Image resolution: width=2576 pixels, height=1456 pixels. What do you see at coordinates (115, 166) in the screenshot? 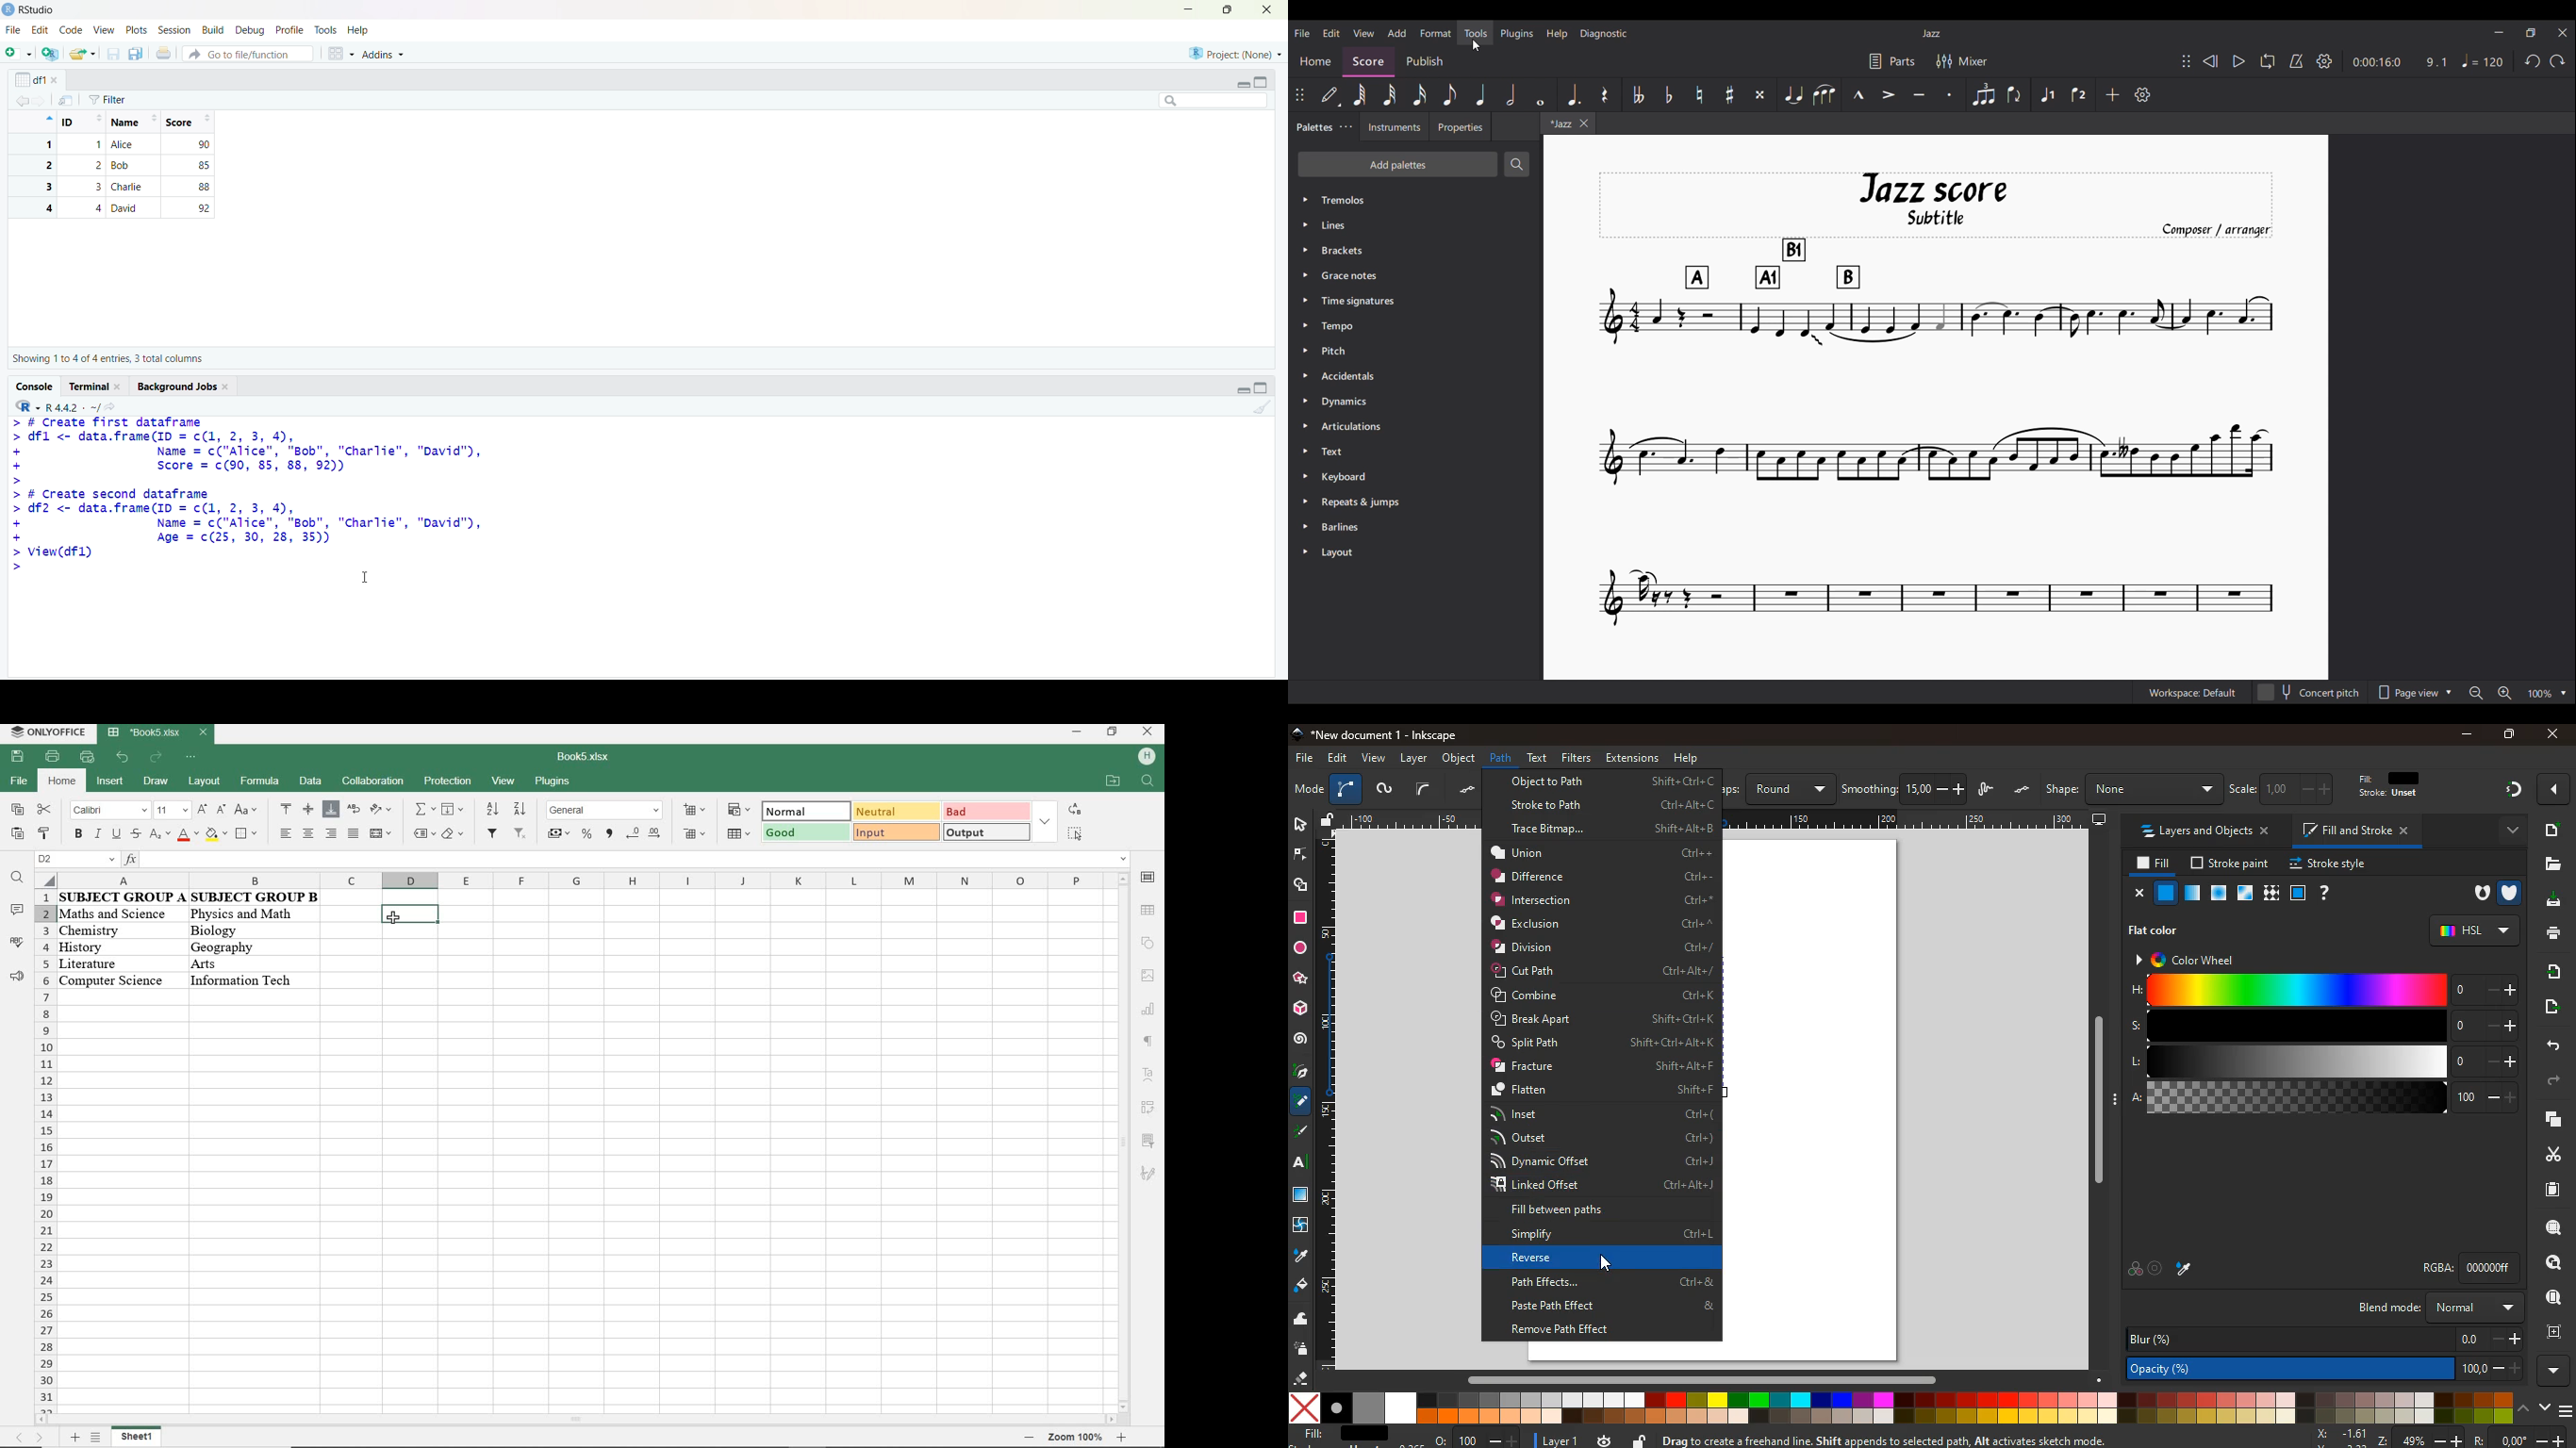
I see `2 2 Bob 85` at bounding box center [115, 166].